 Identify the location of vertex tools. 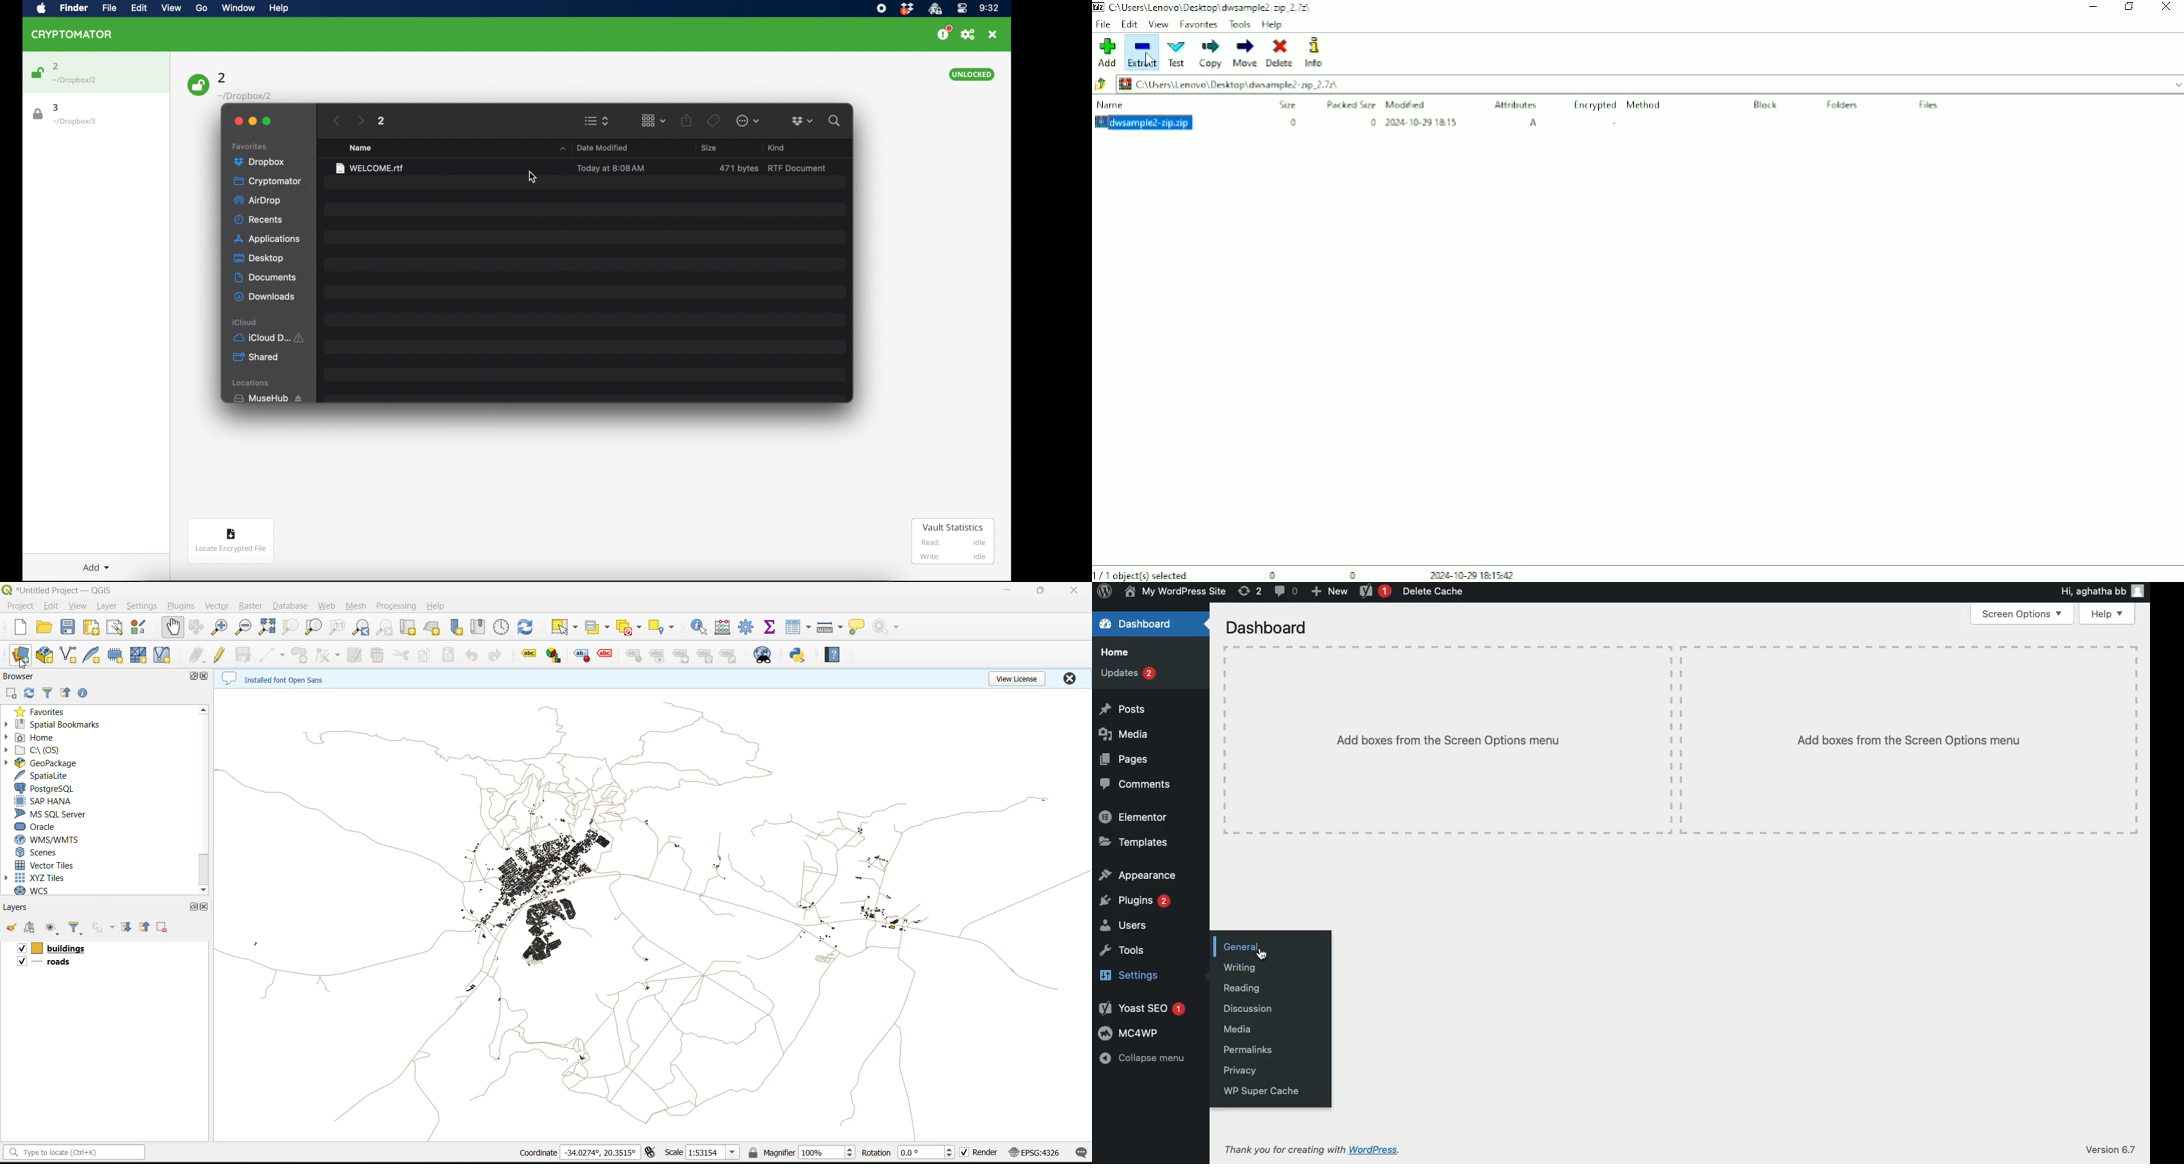
(327, 656).